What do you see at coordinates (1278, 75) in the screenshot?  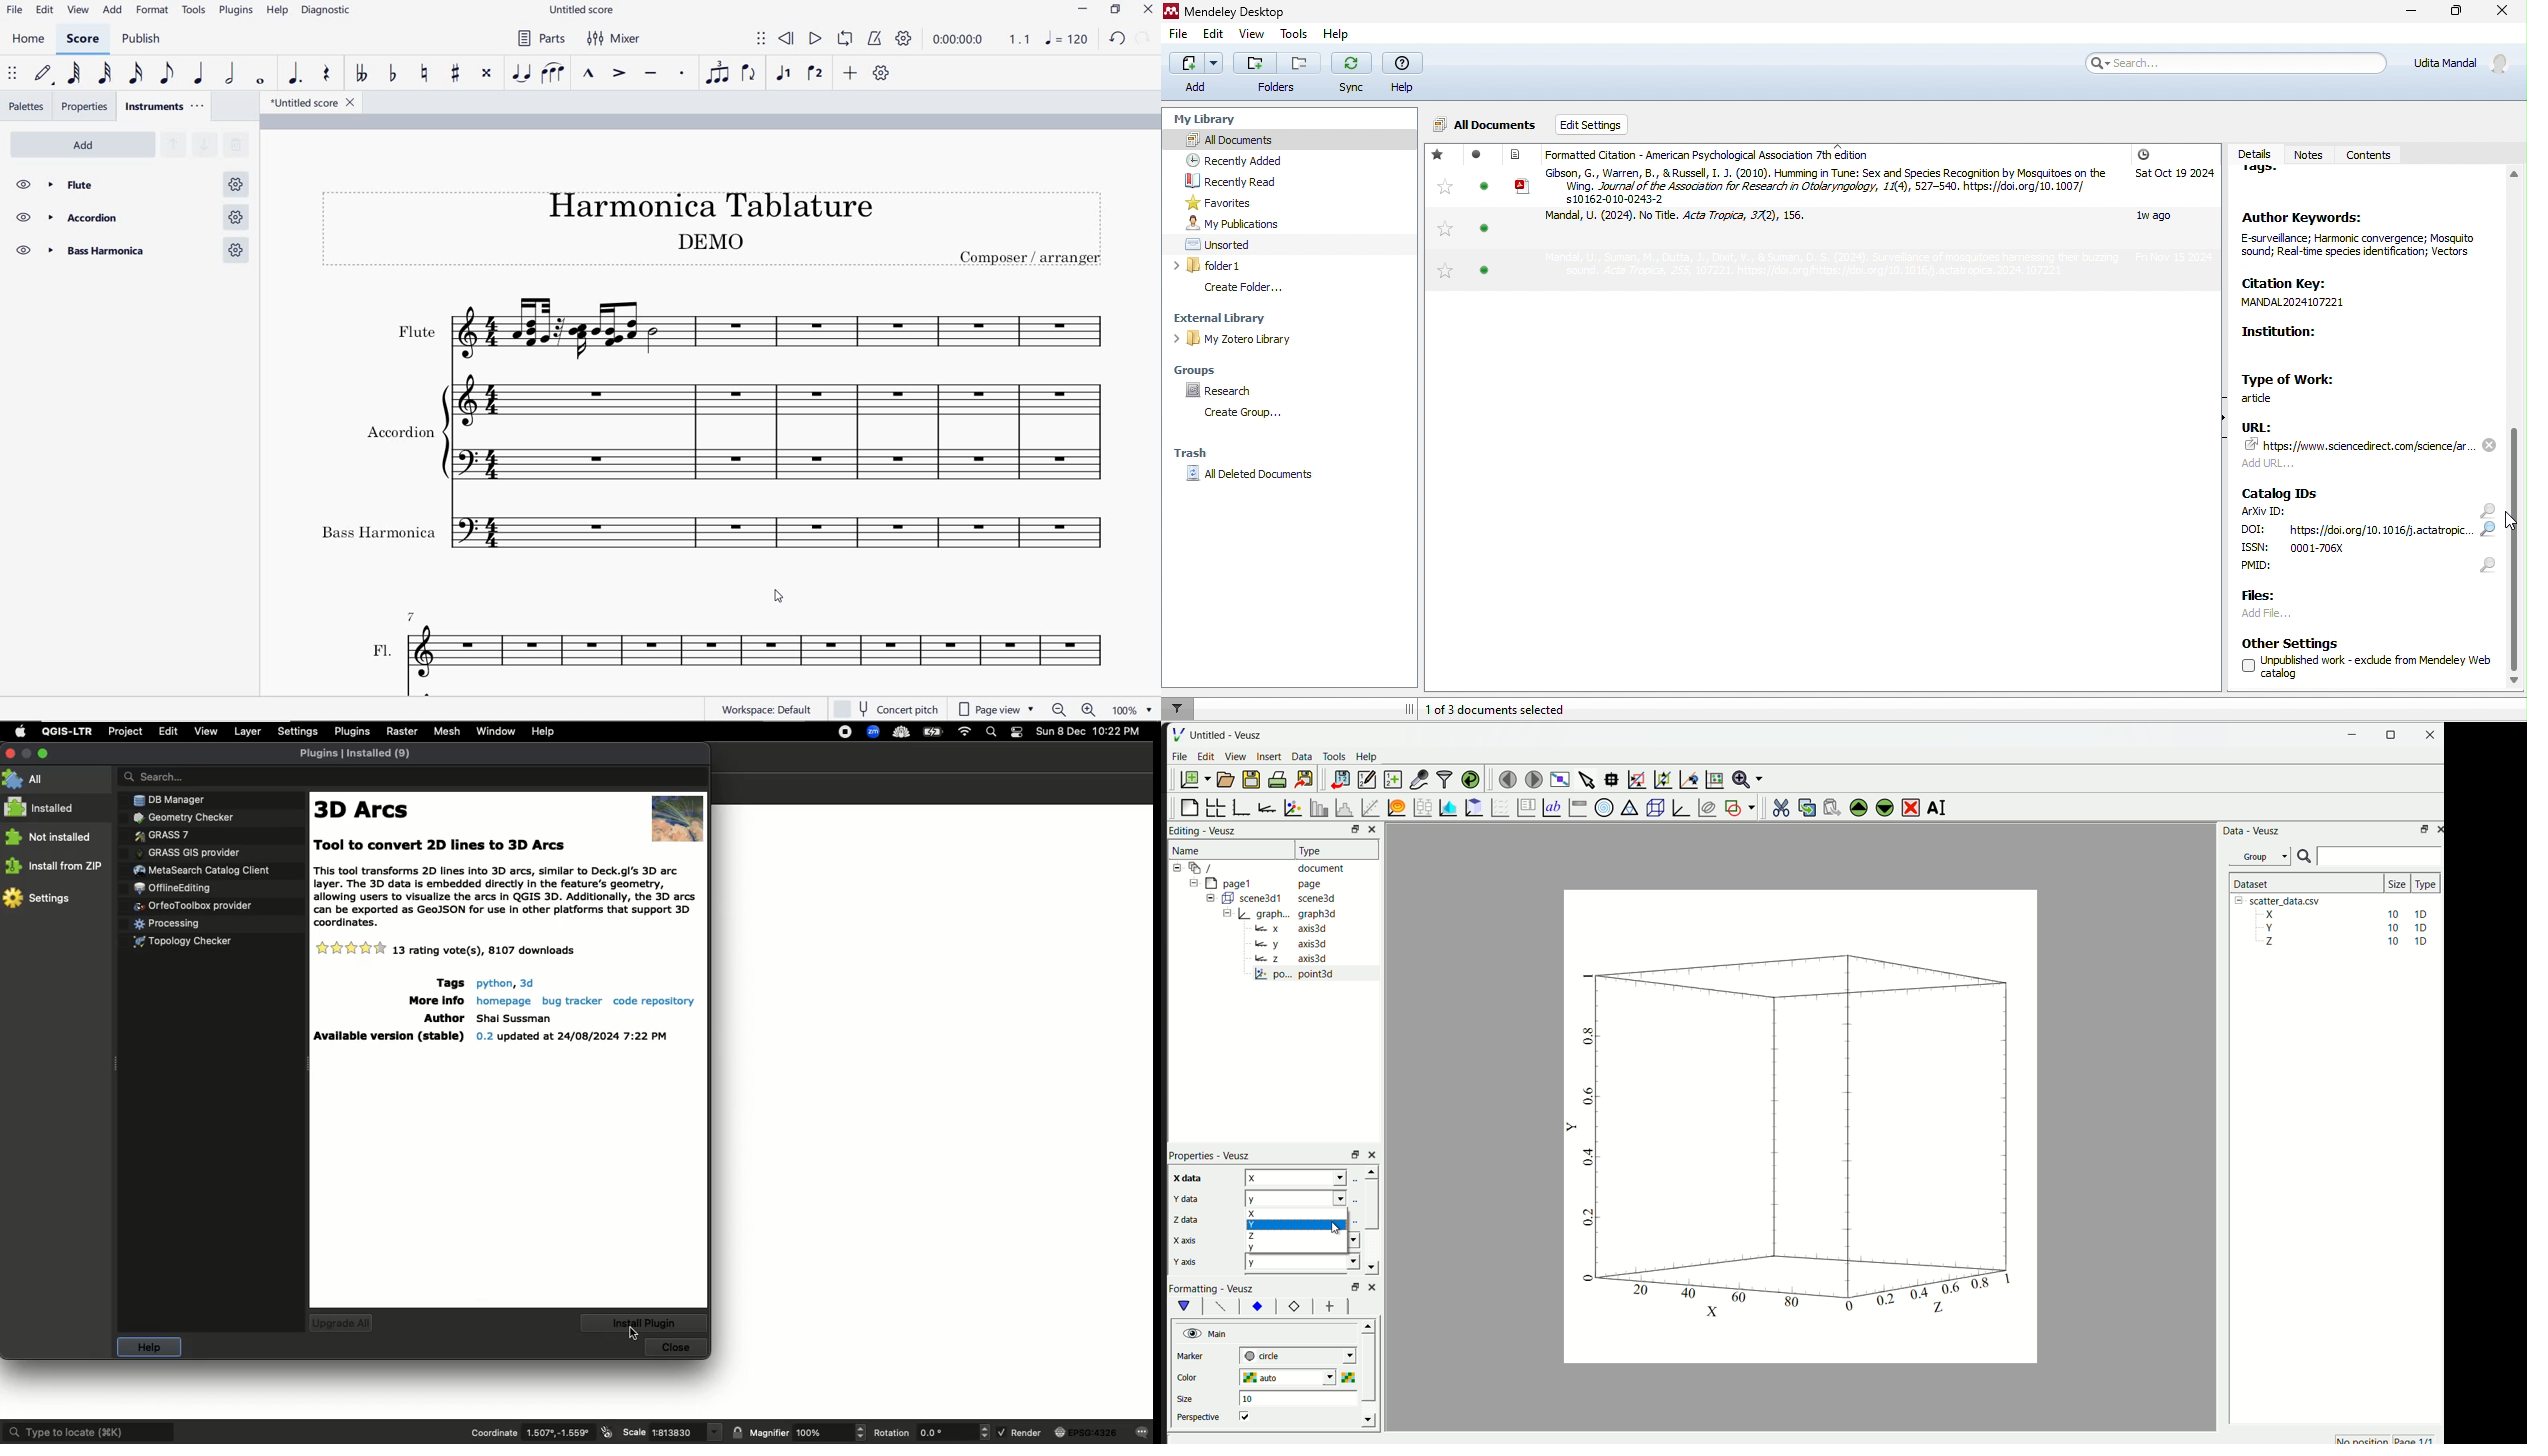 I see `folders` at bounding box center [1278, 75].